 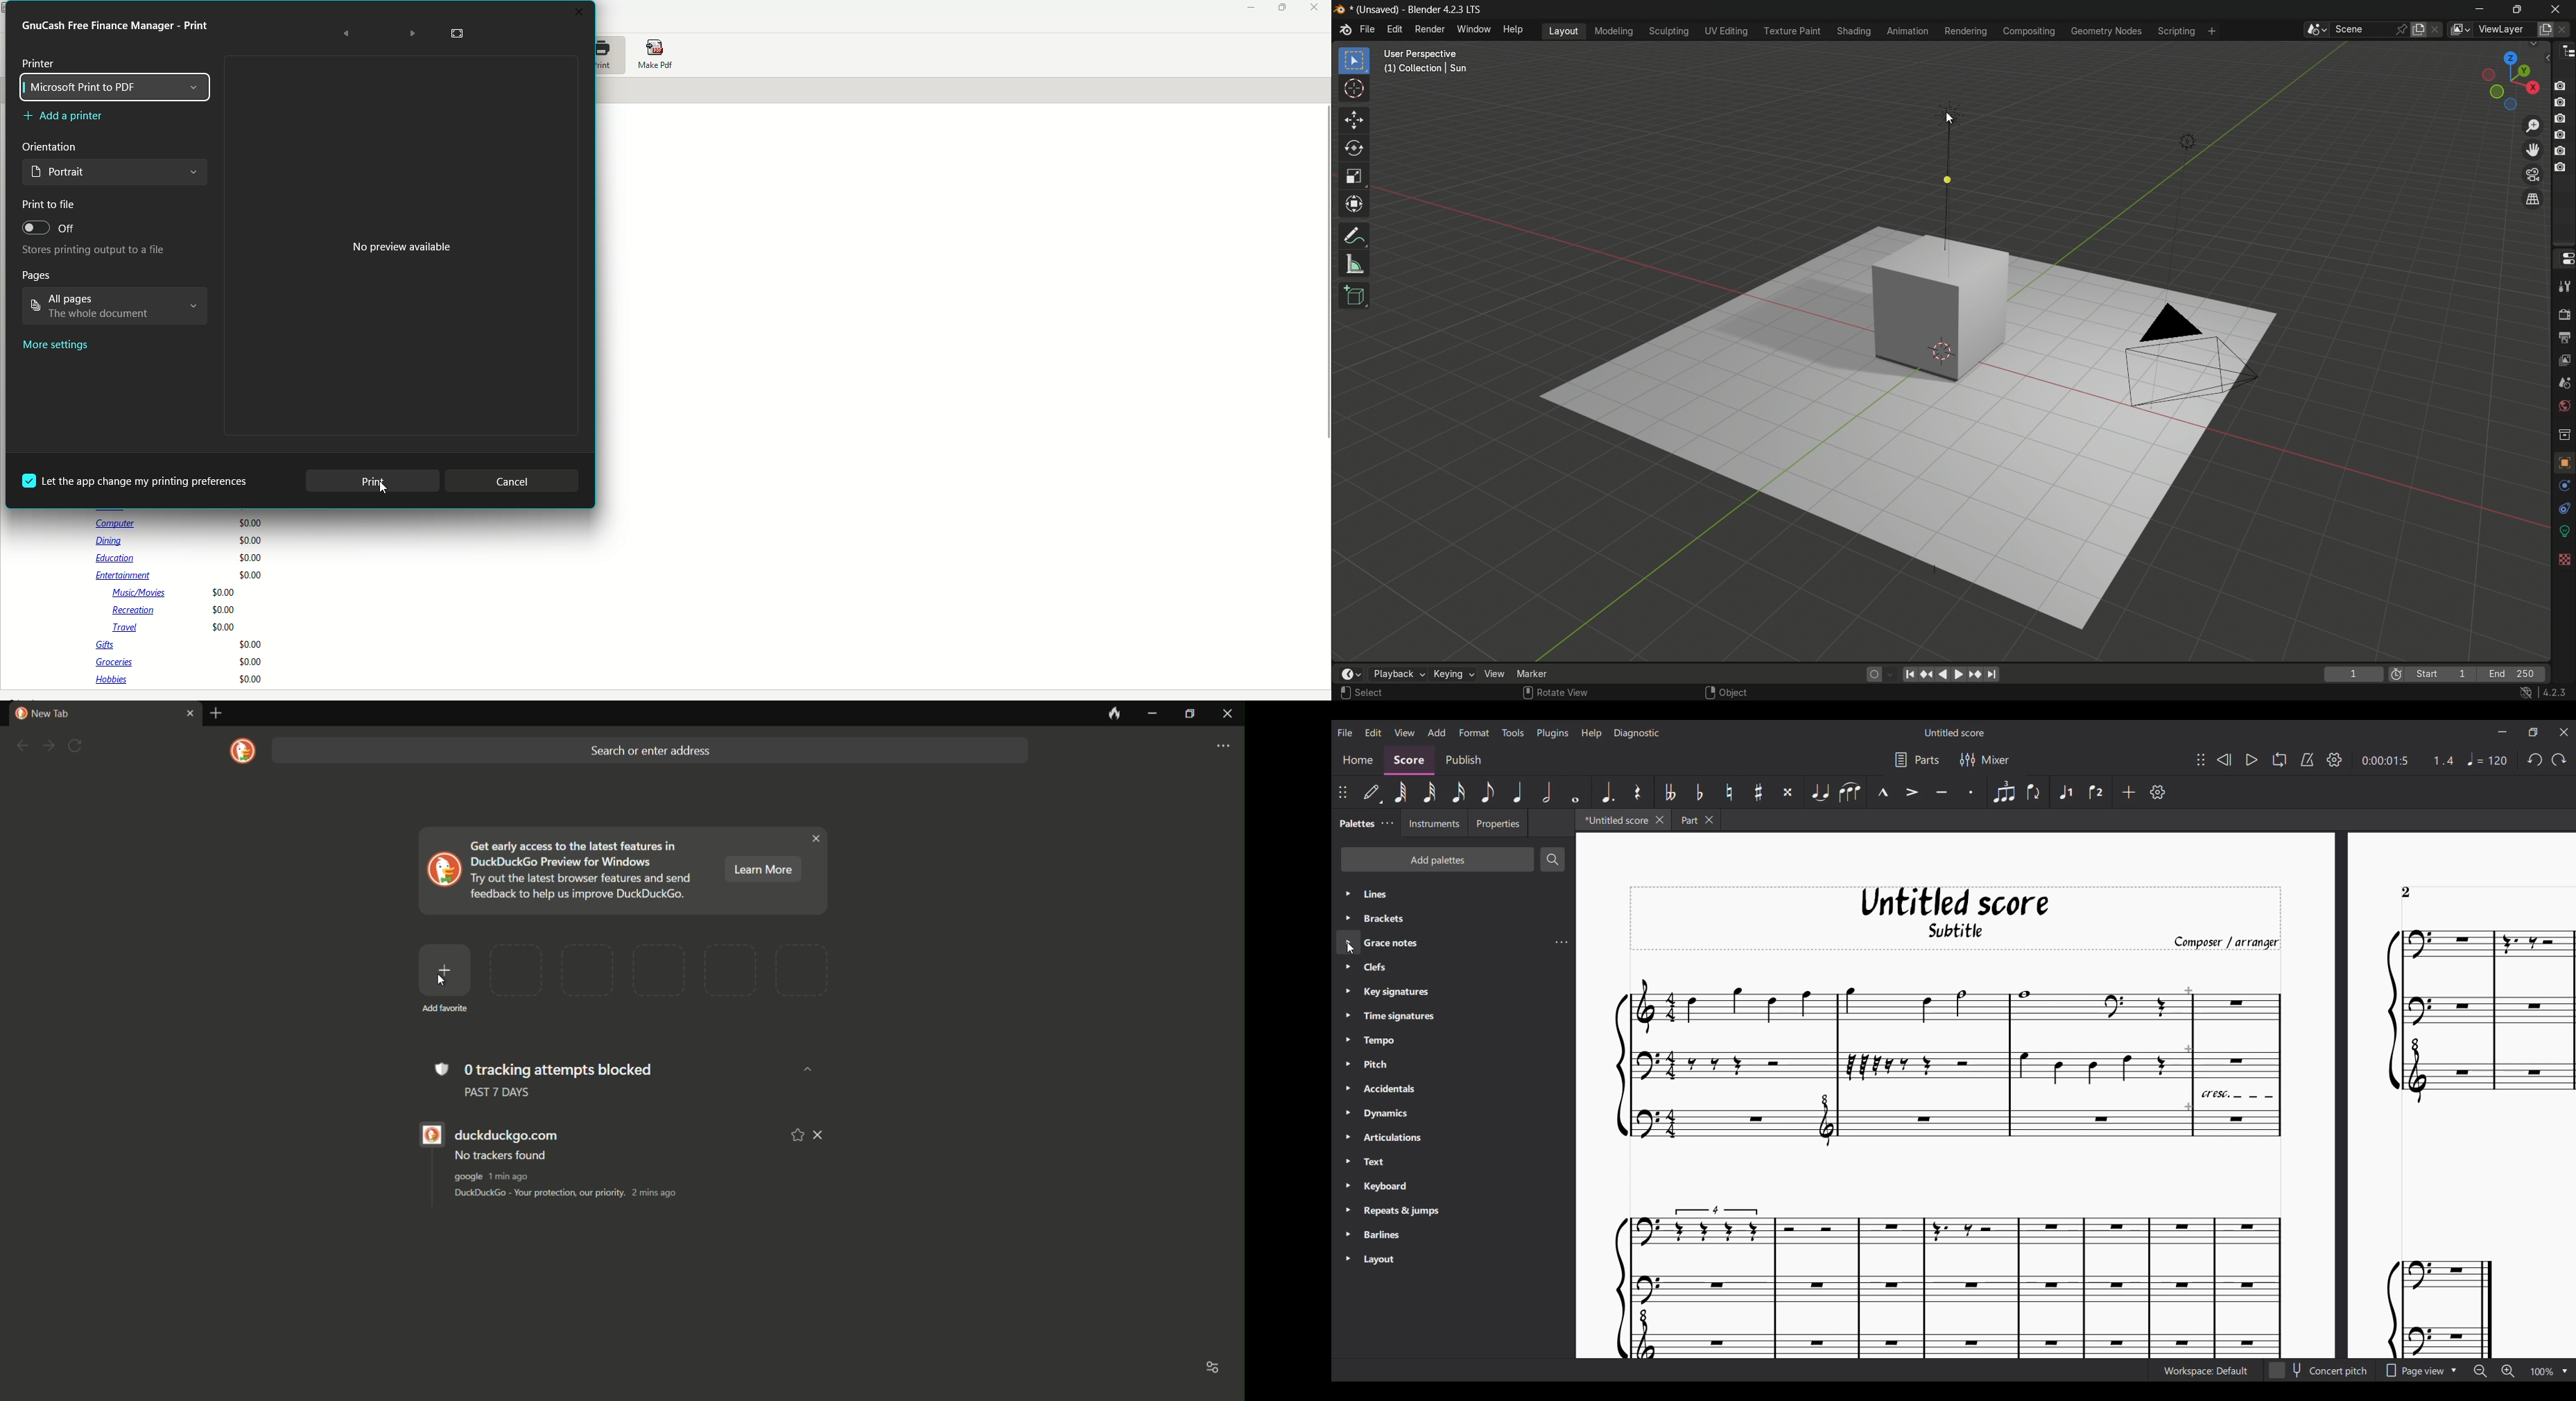 What do you see at coordinates (370, 481) in the screenshot?
I see `Print` at bounding box center [370, 481].